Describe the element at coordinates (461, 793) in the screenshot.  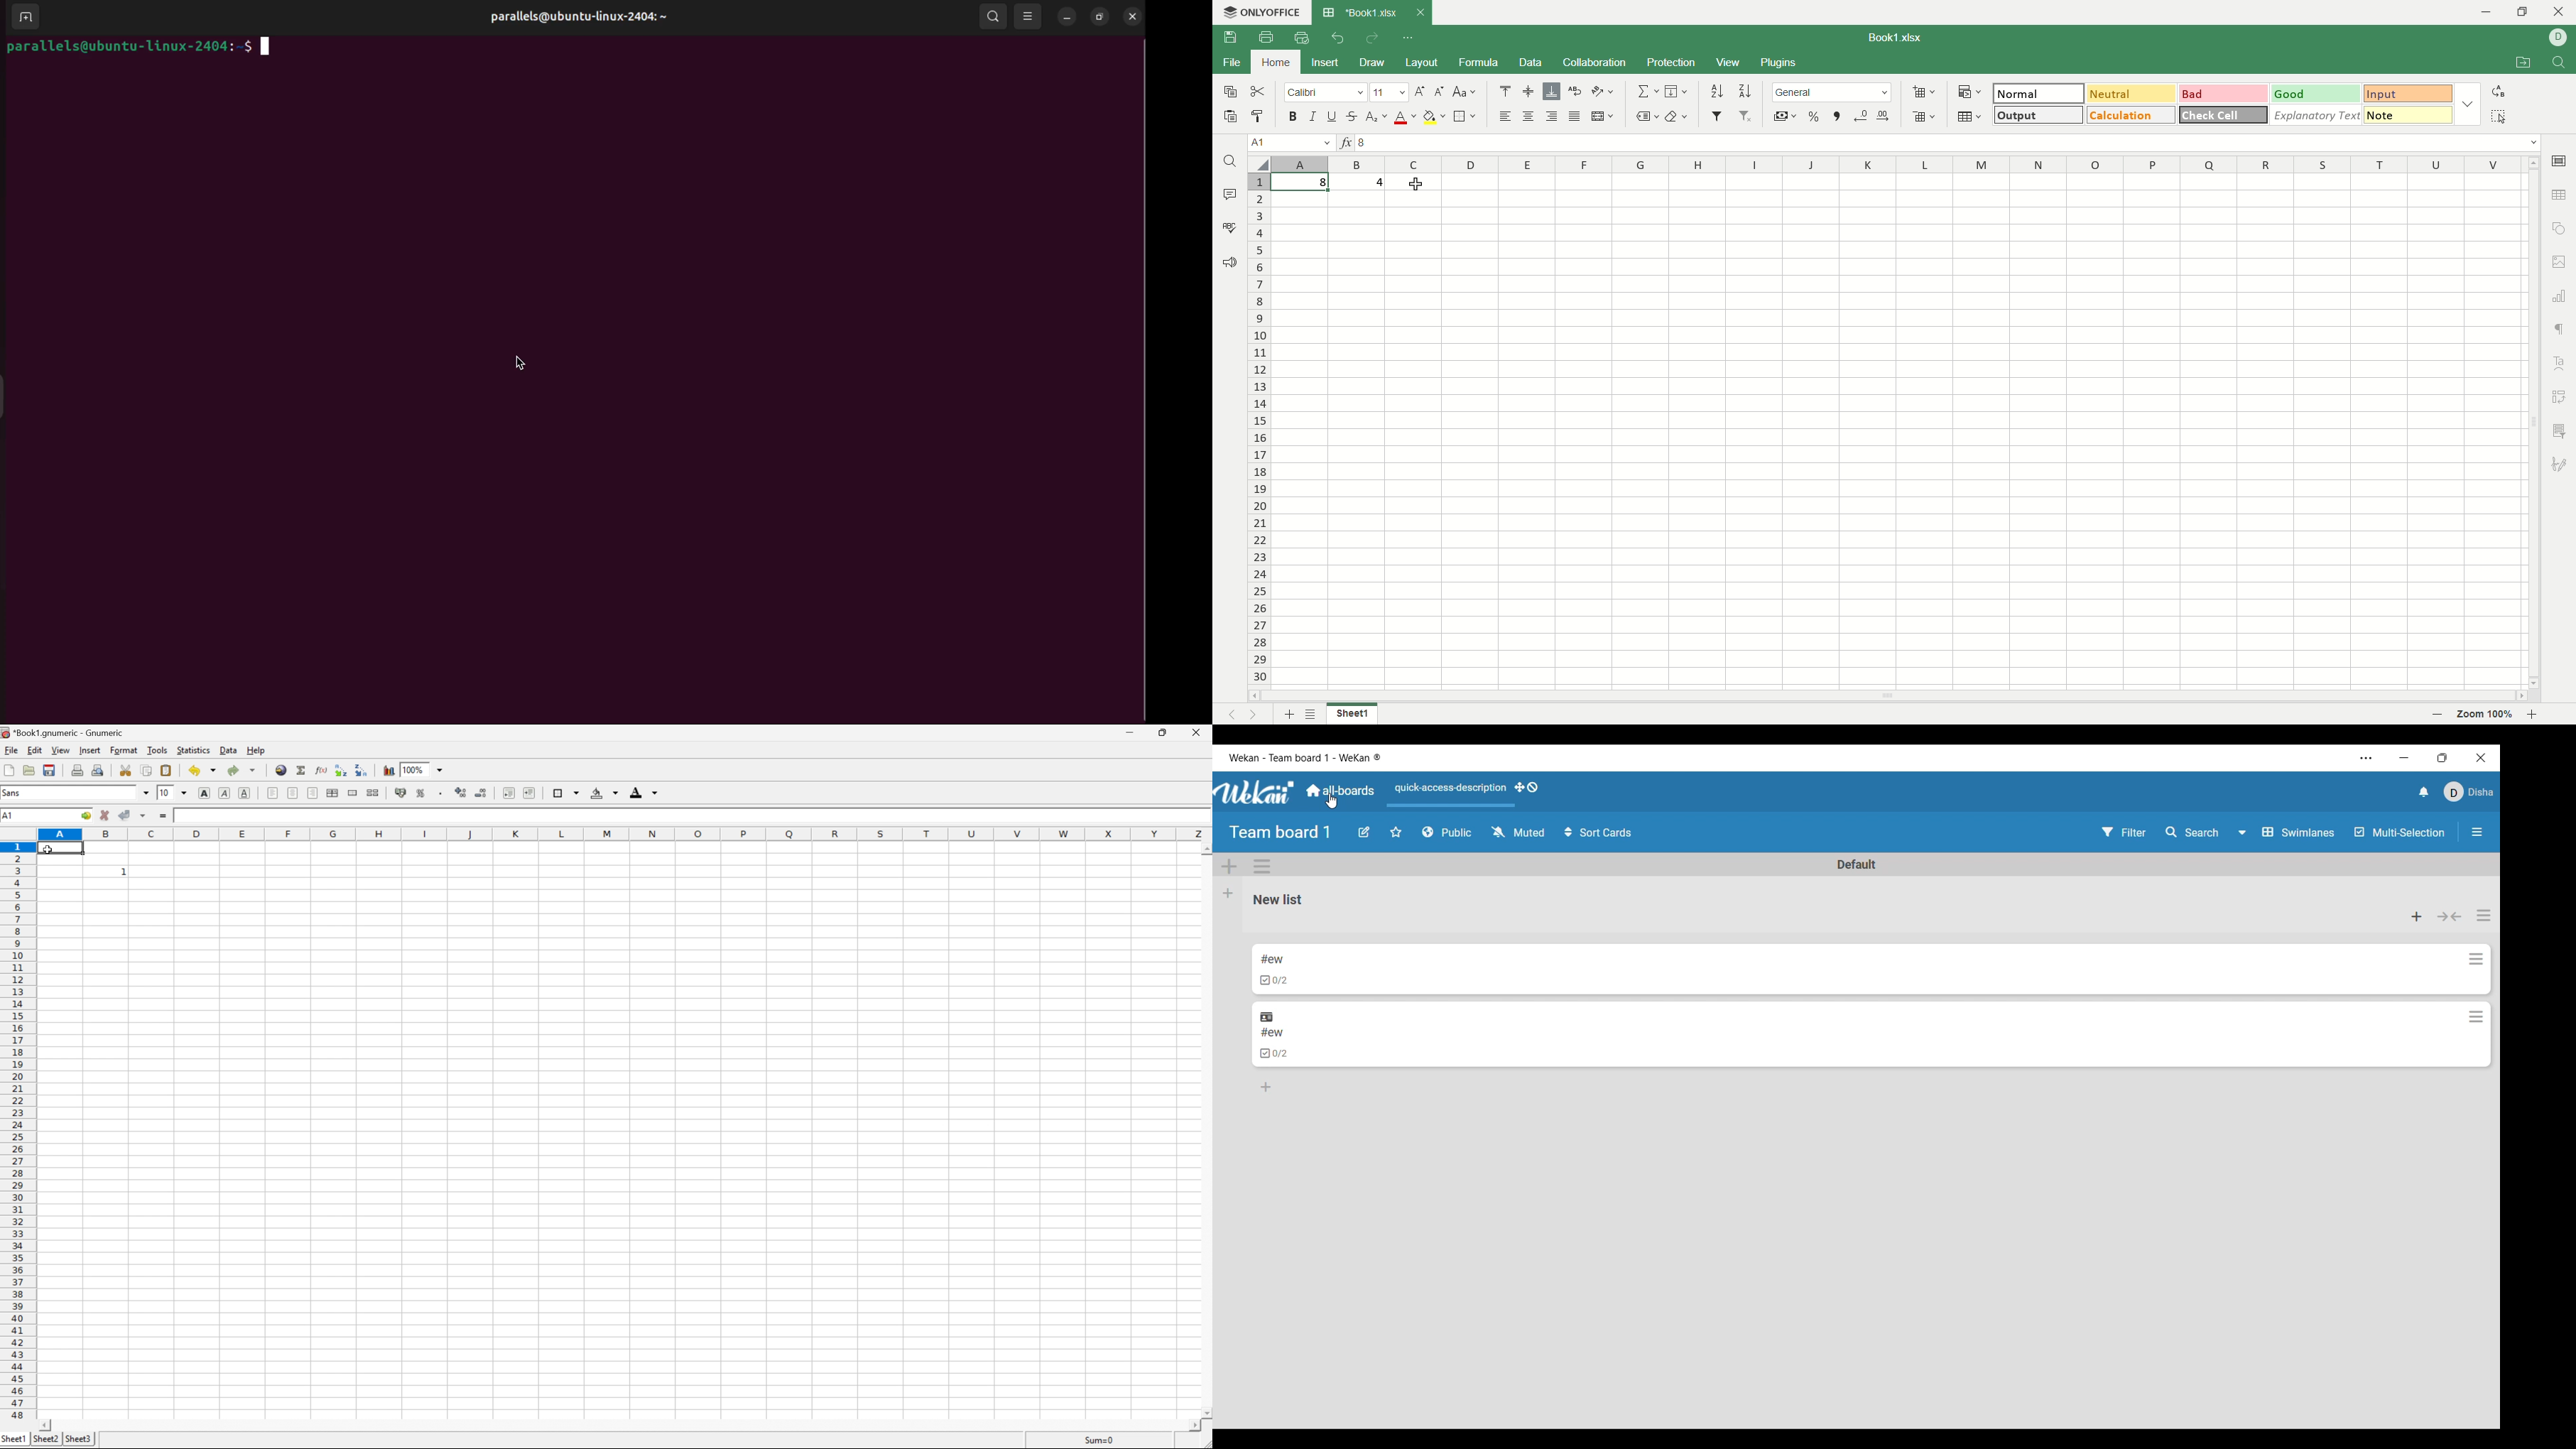
I see `increase number of decimals displayed` at that location.